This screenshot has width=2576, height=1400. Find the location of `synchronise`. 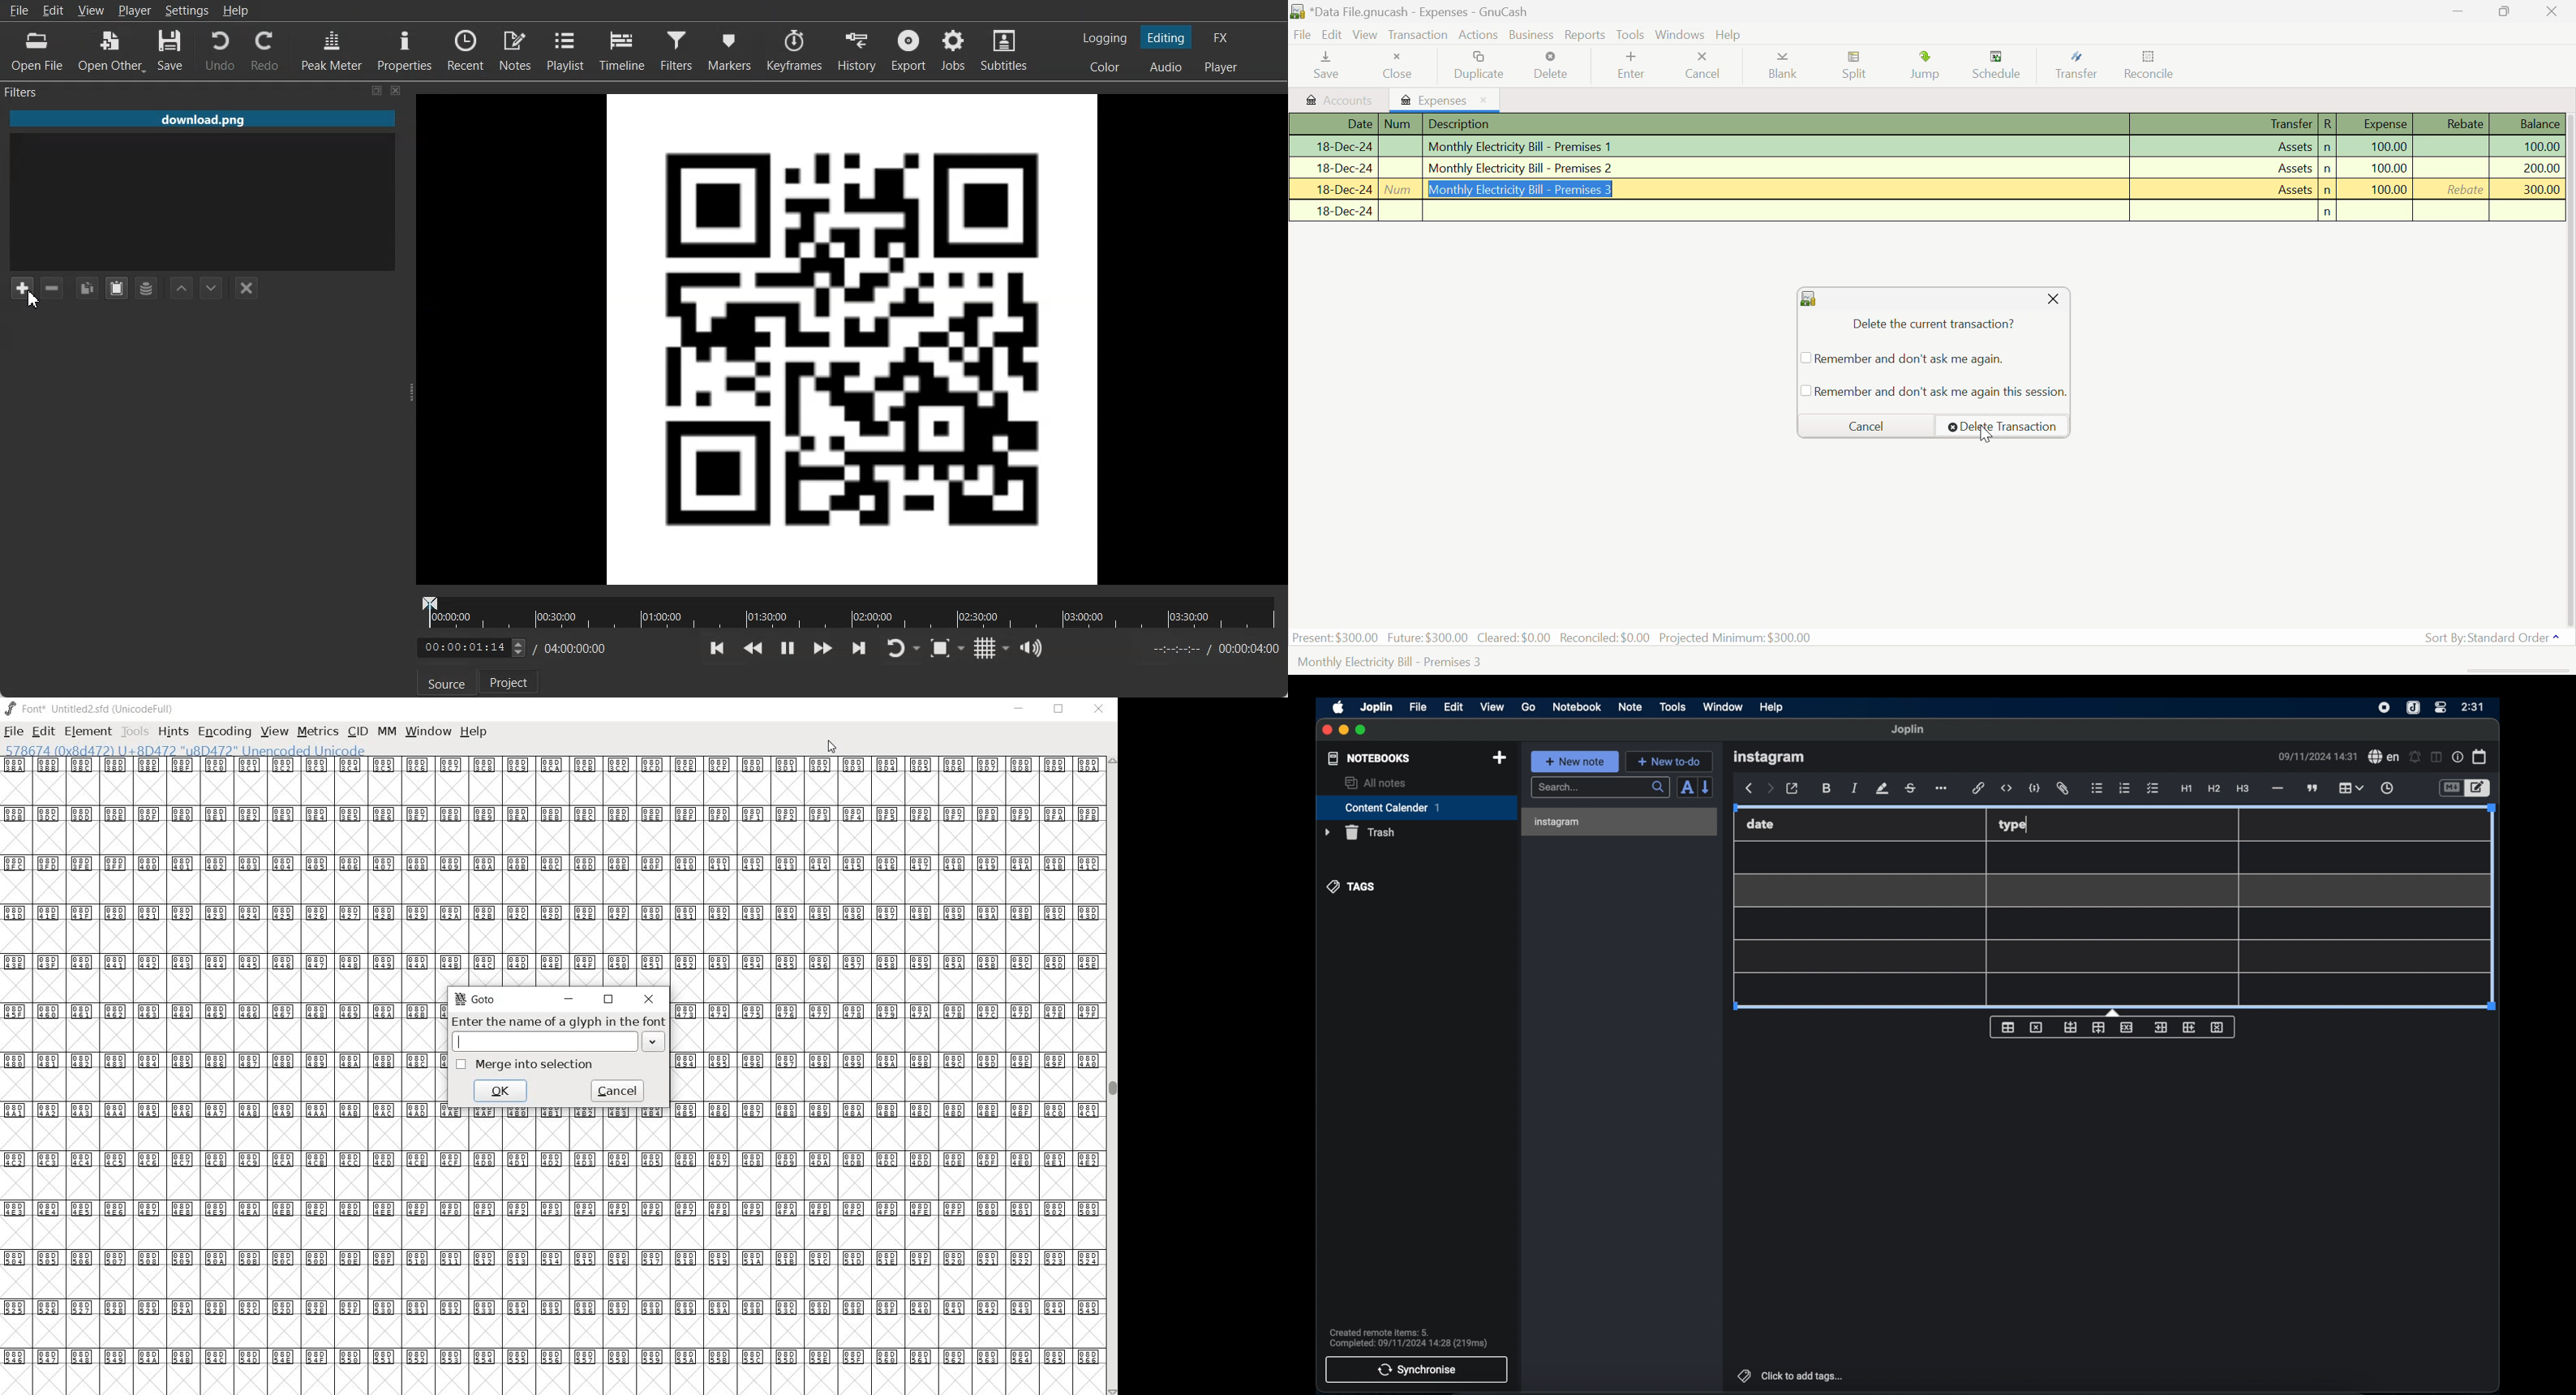

synchronise is located at coordinates (1417, 1370).